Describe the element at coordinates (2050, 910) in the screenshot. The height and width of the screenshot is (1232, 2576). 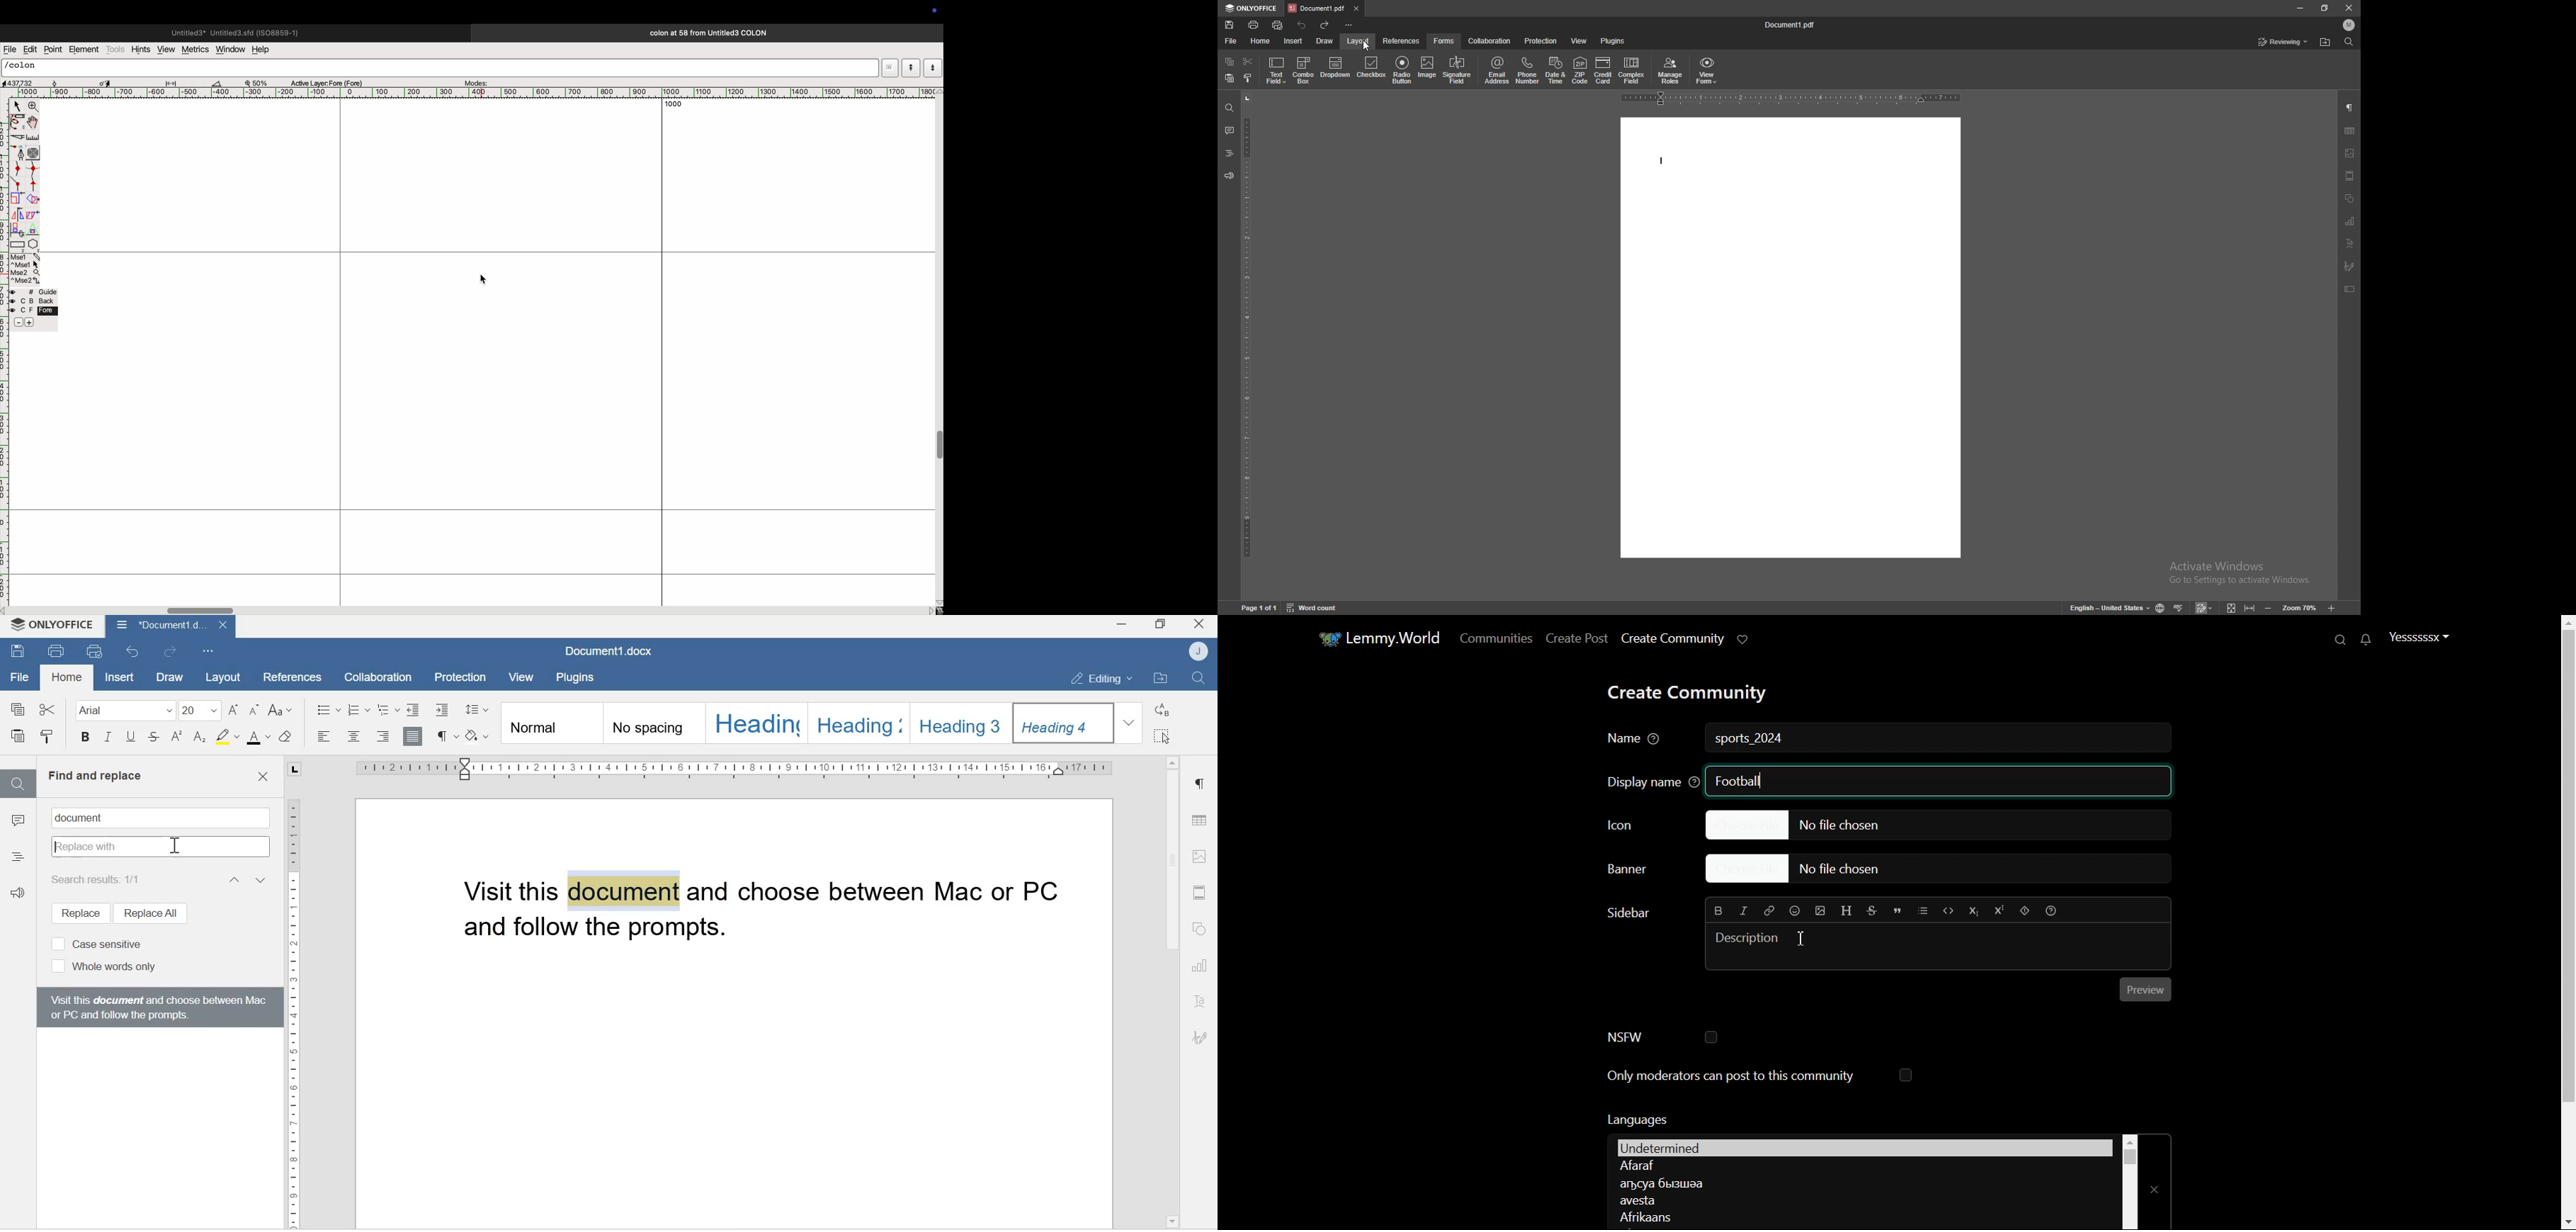
I see `Formatting Help` at that location.